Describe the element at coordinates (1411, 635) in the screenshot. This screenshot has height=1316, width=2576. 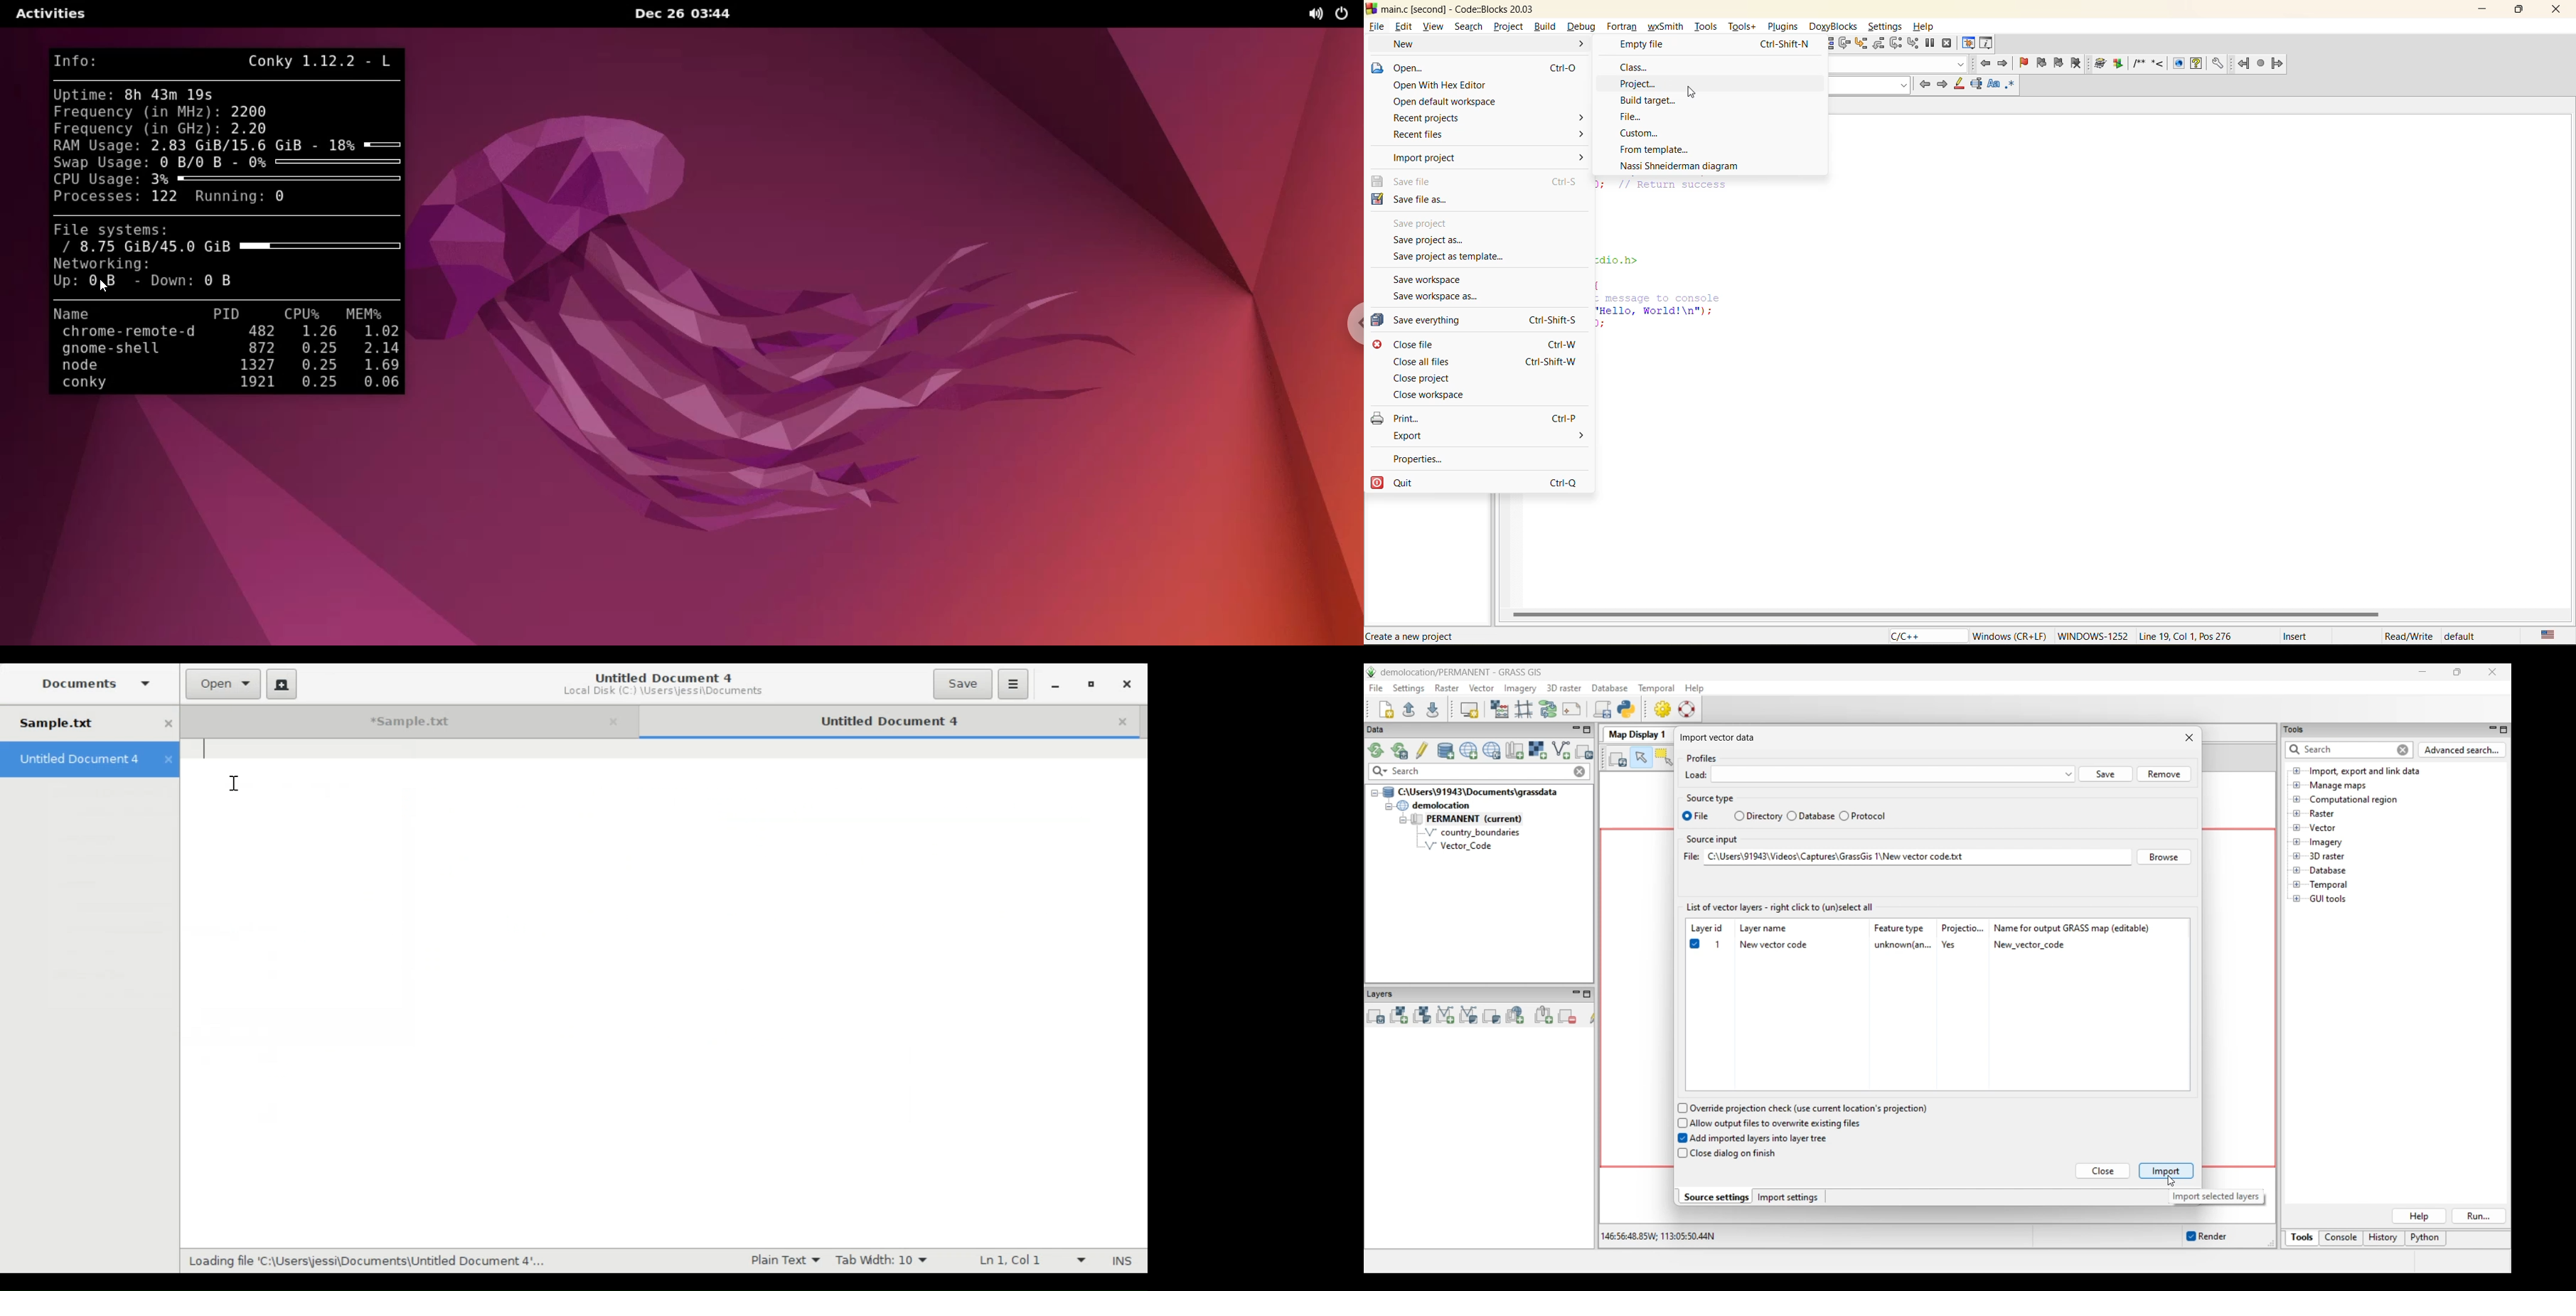
I see `Create a new project` at that location.